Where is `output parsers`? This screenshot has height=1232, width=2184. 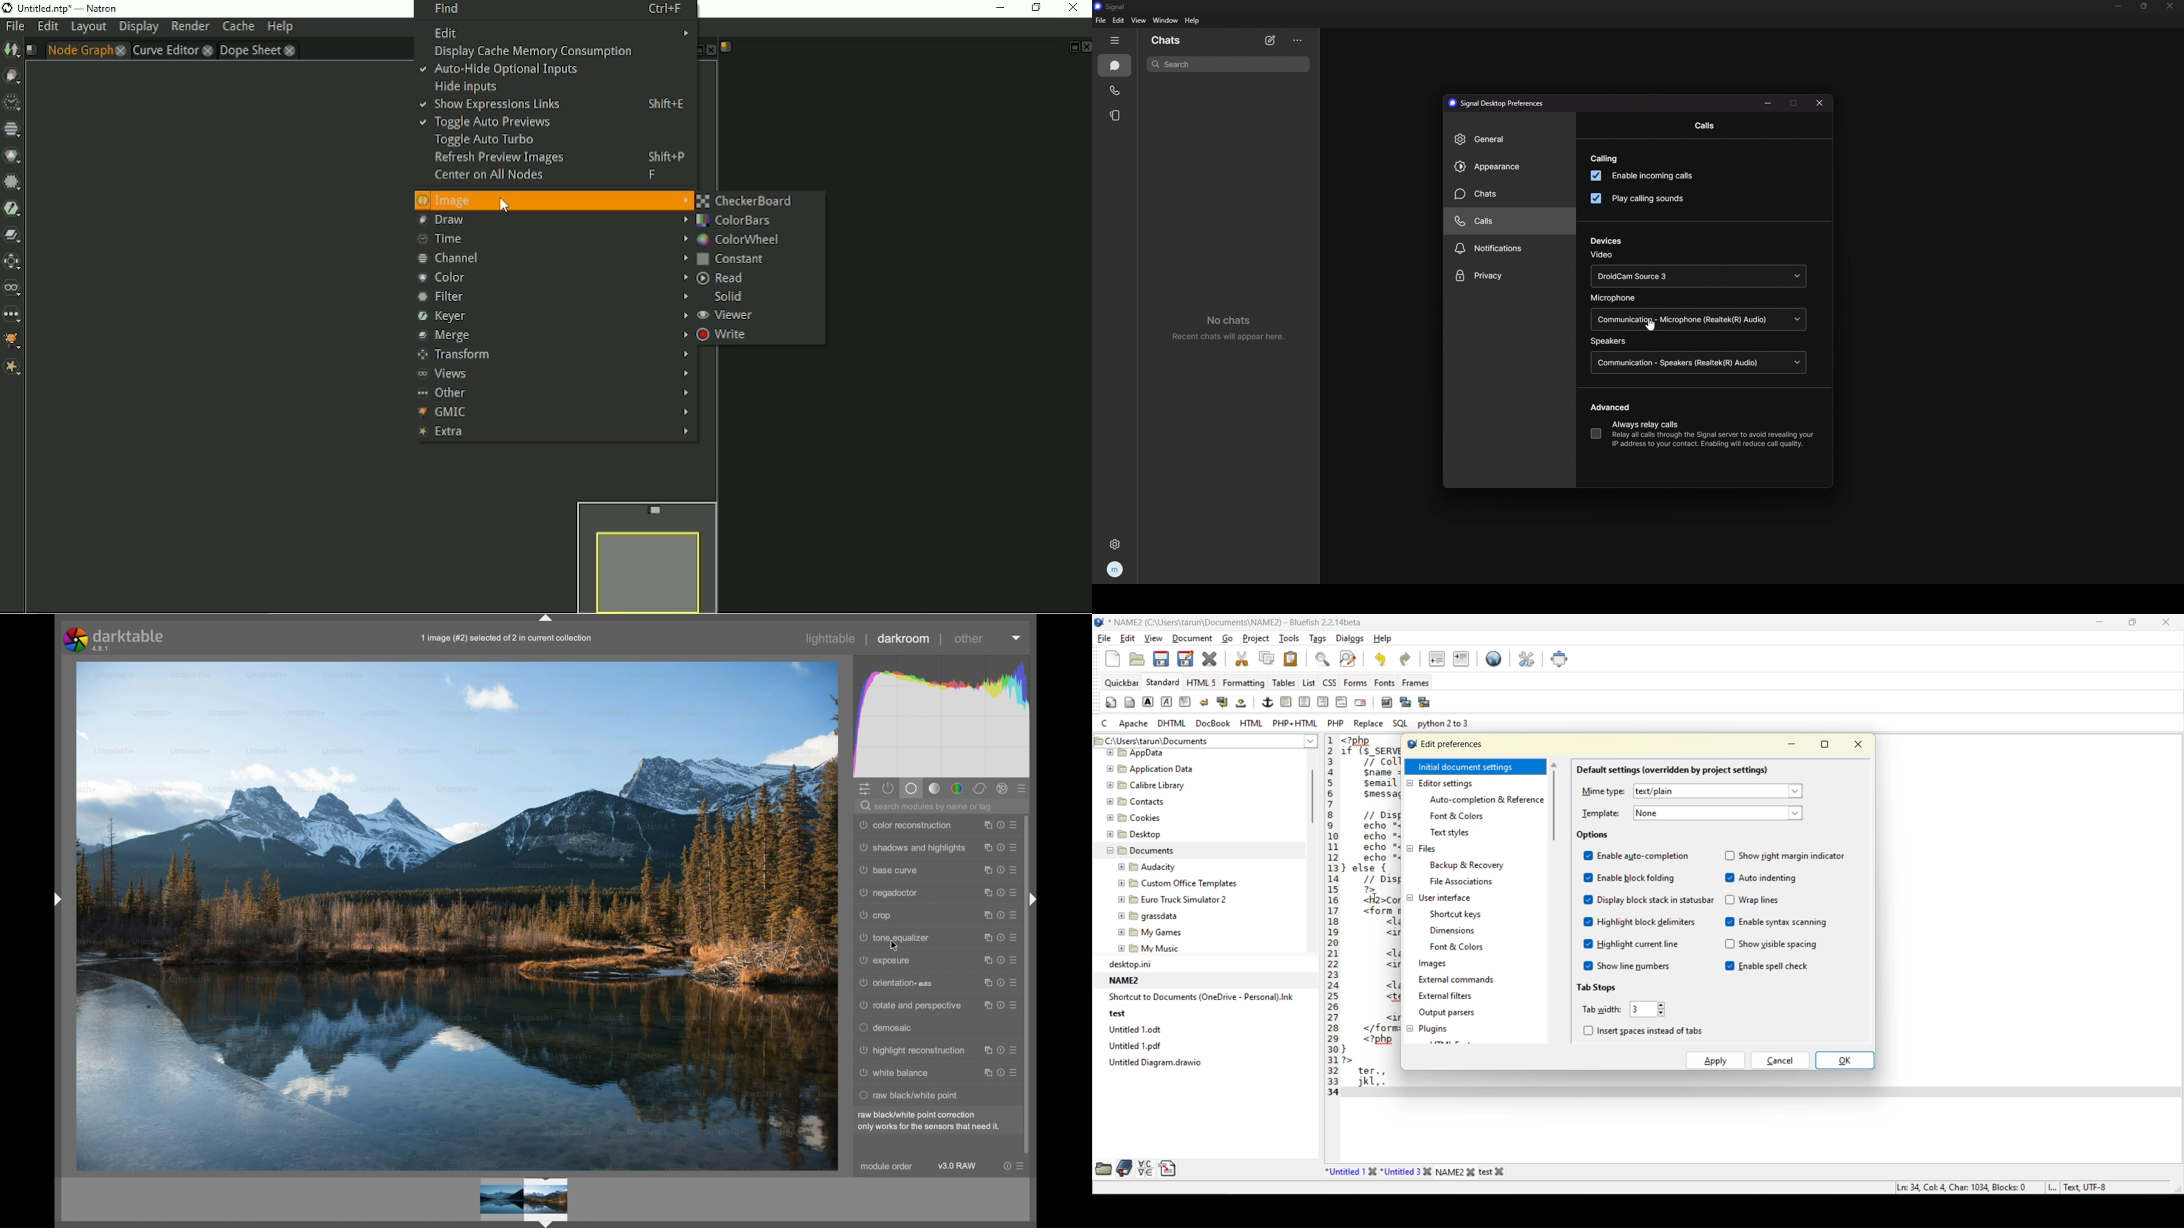
output parsers is located at coordinates (1451, 1014).